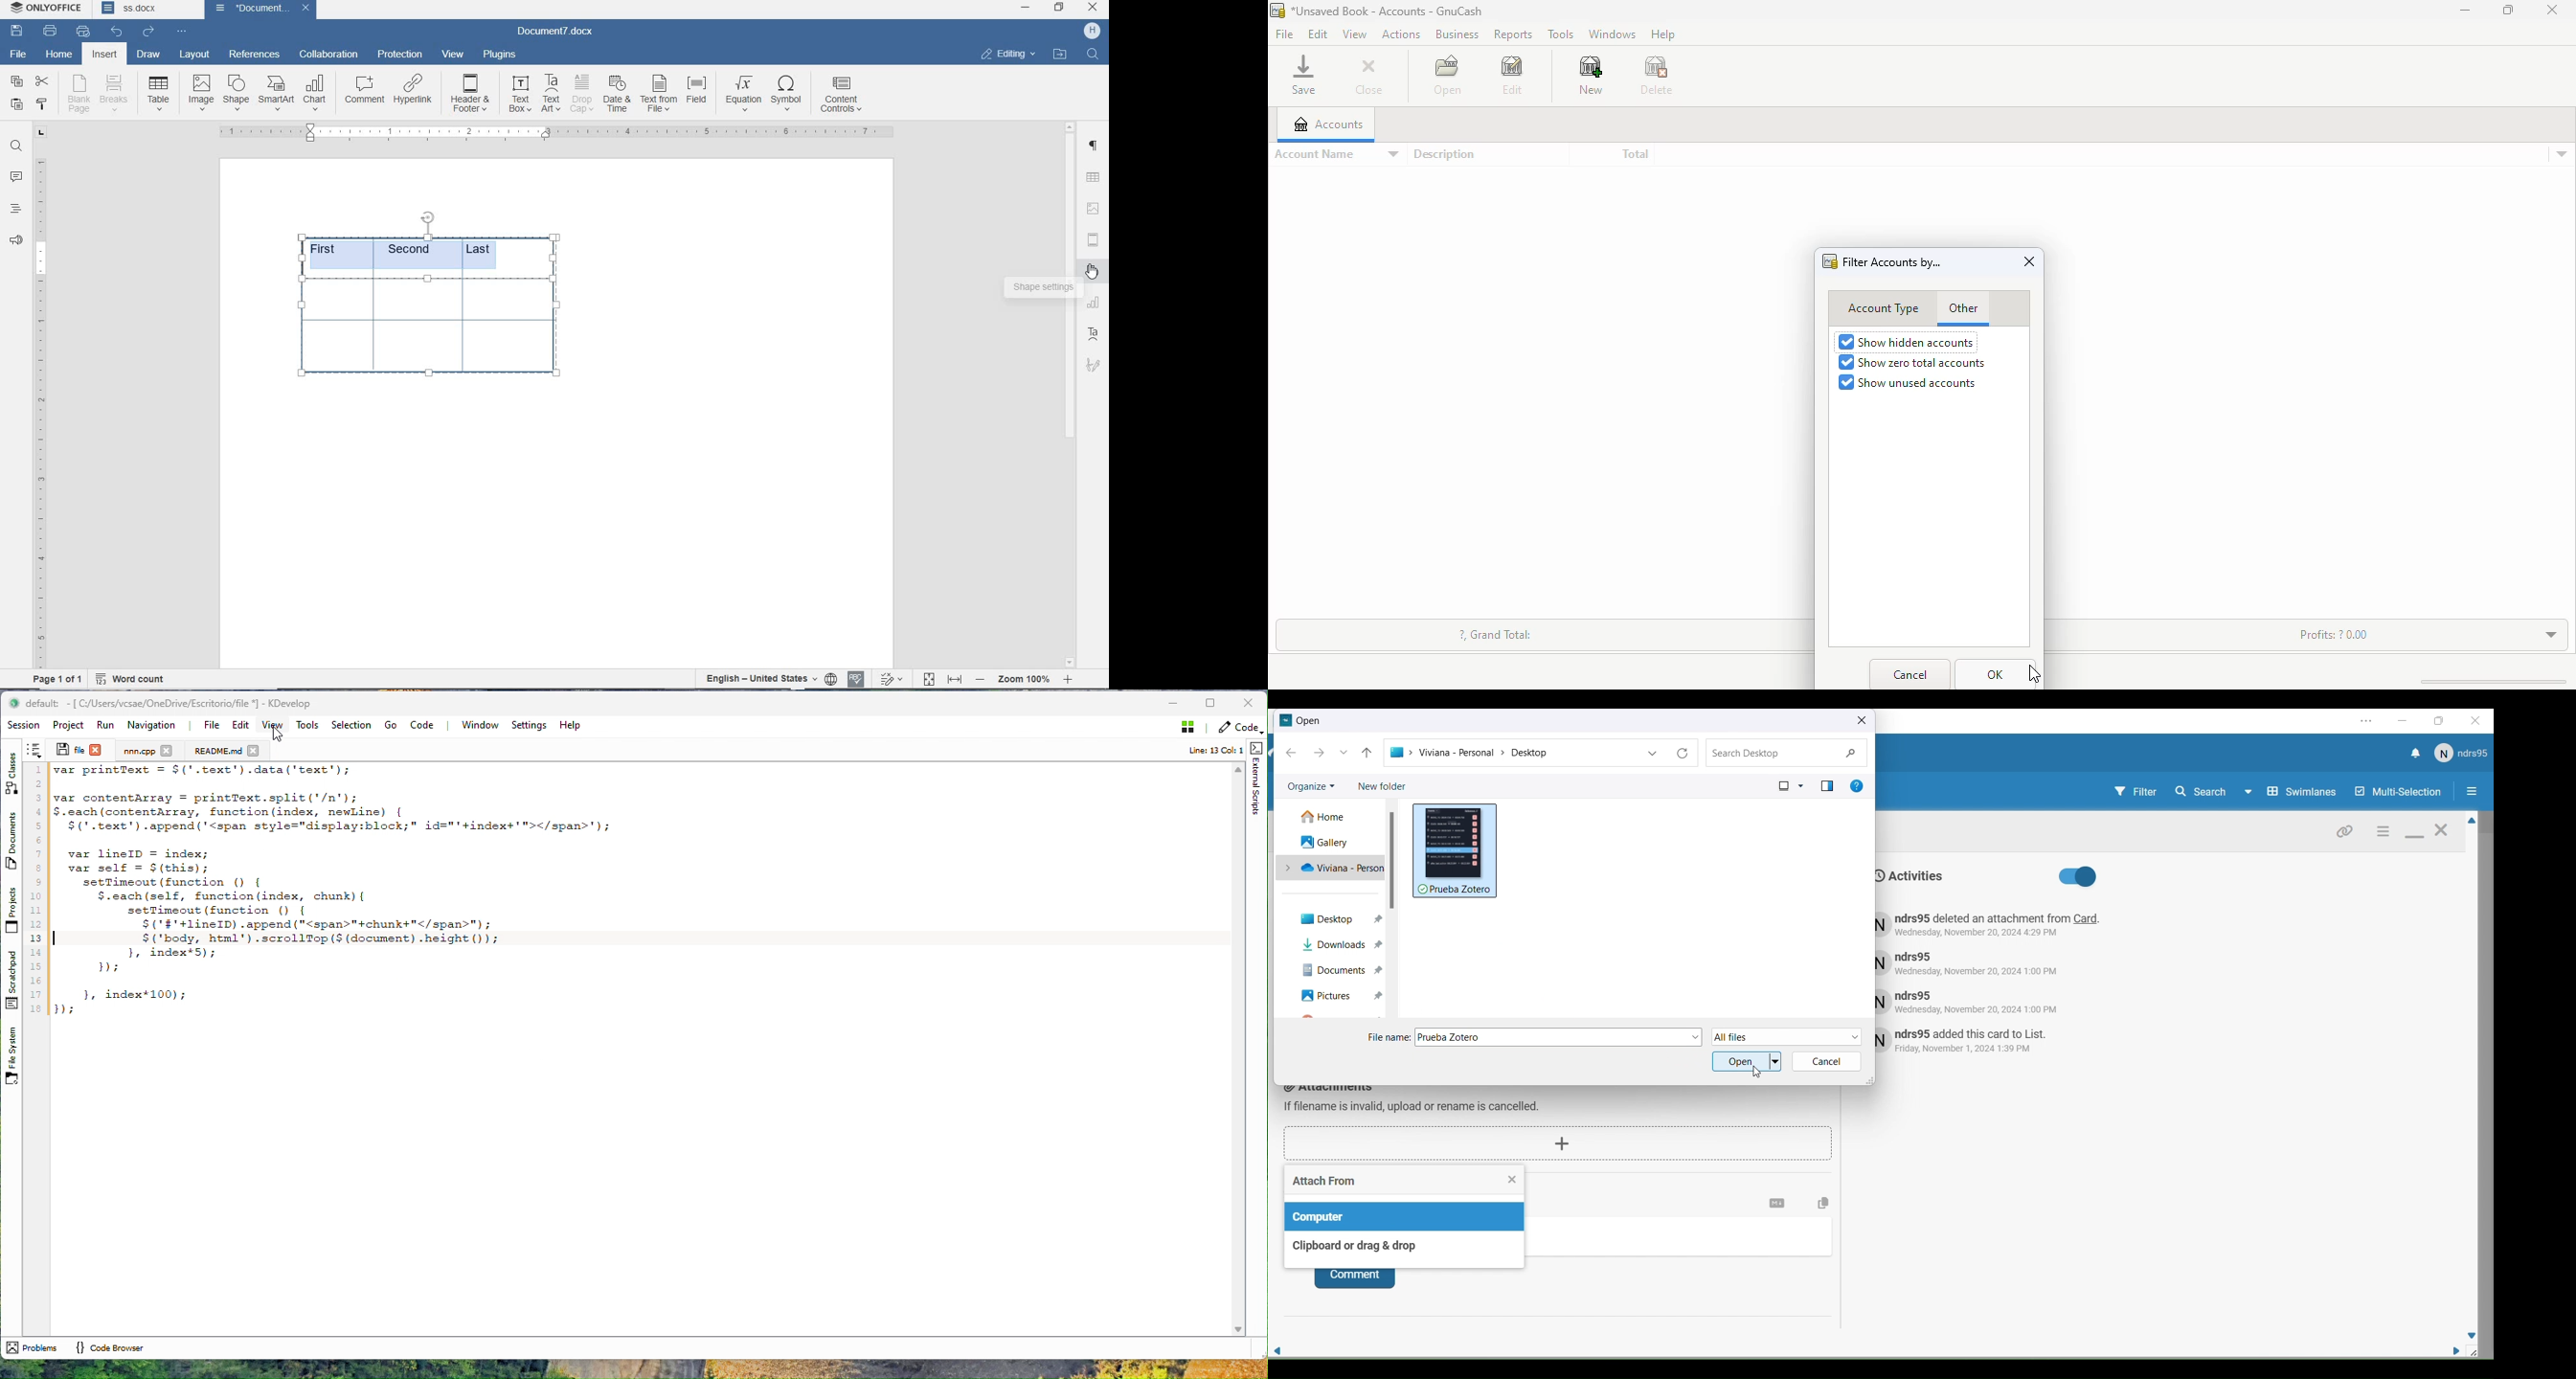  I want to click on set document language, so click(831, 677).